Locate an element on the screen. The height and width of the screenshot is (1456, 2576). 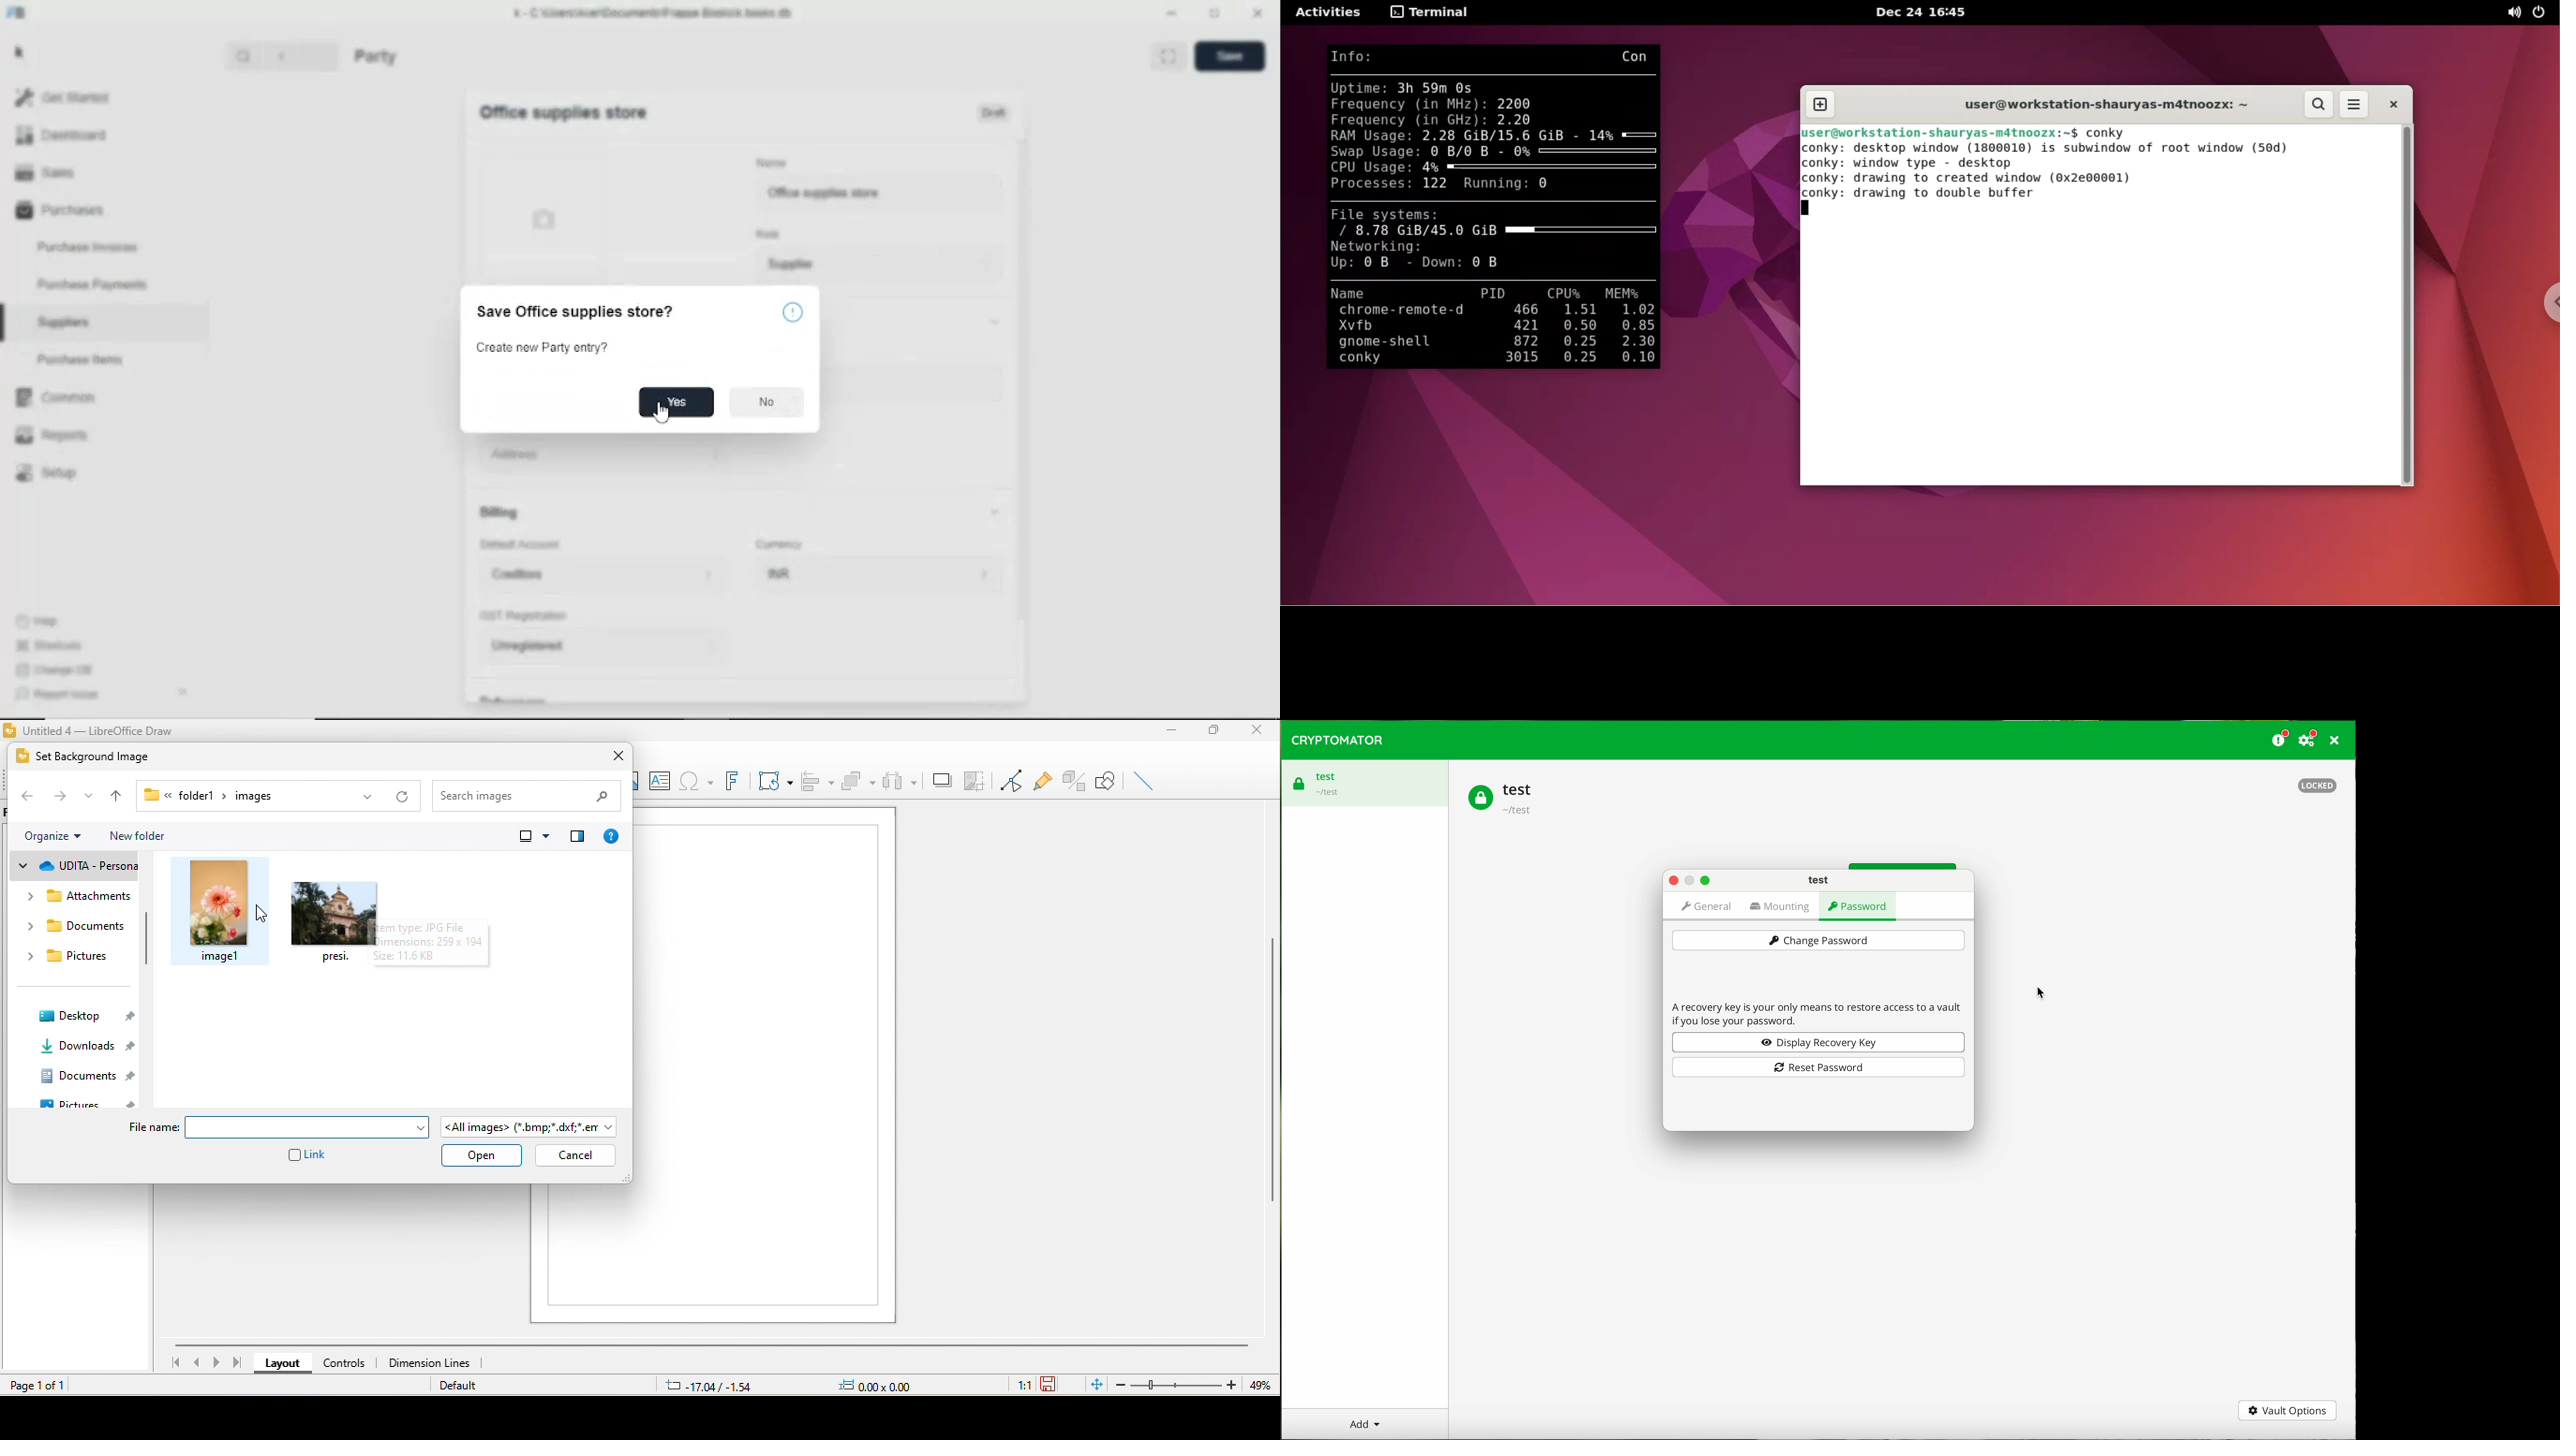
k - C\Users\Acer\Documents\Frappe books\k.books.db is located at coordinates (654, 12).